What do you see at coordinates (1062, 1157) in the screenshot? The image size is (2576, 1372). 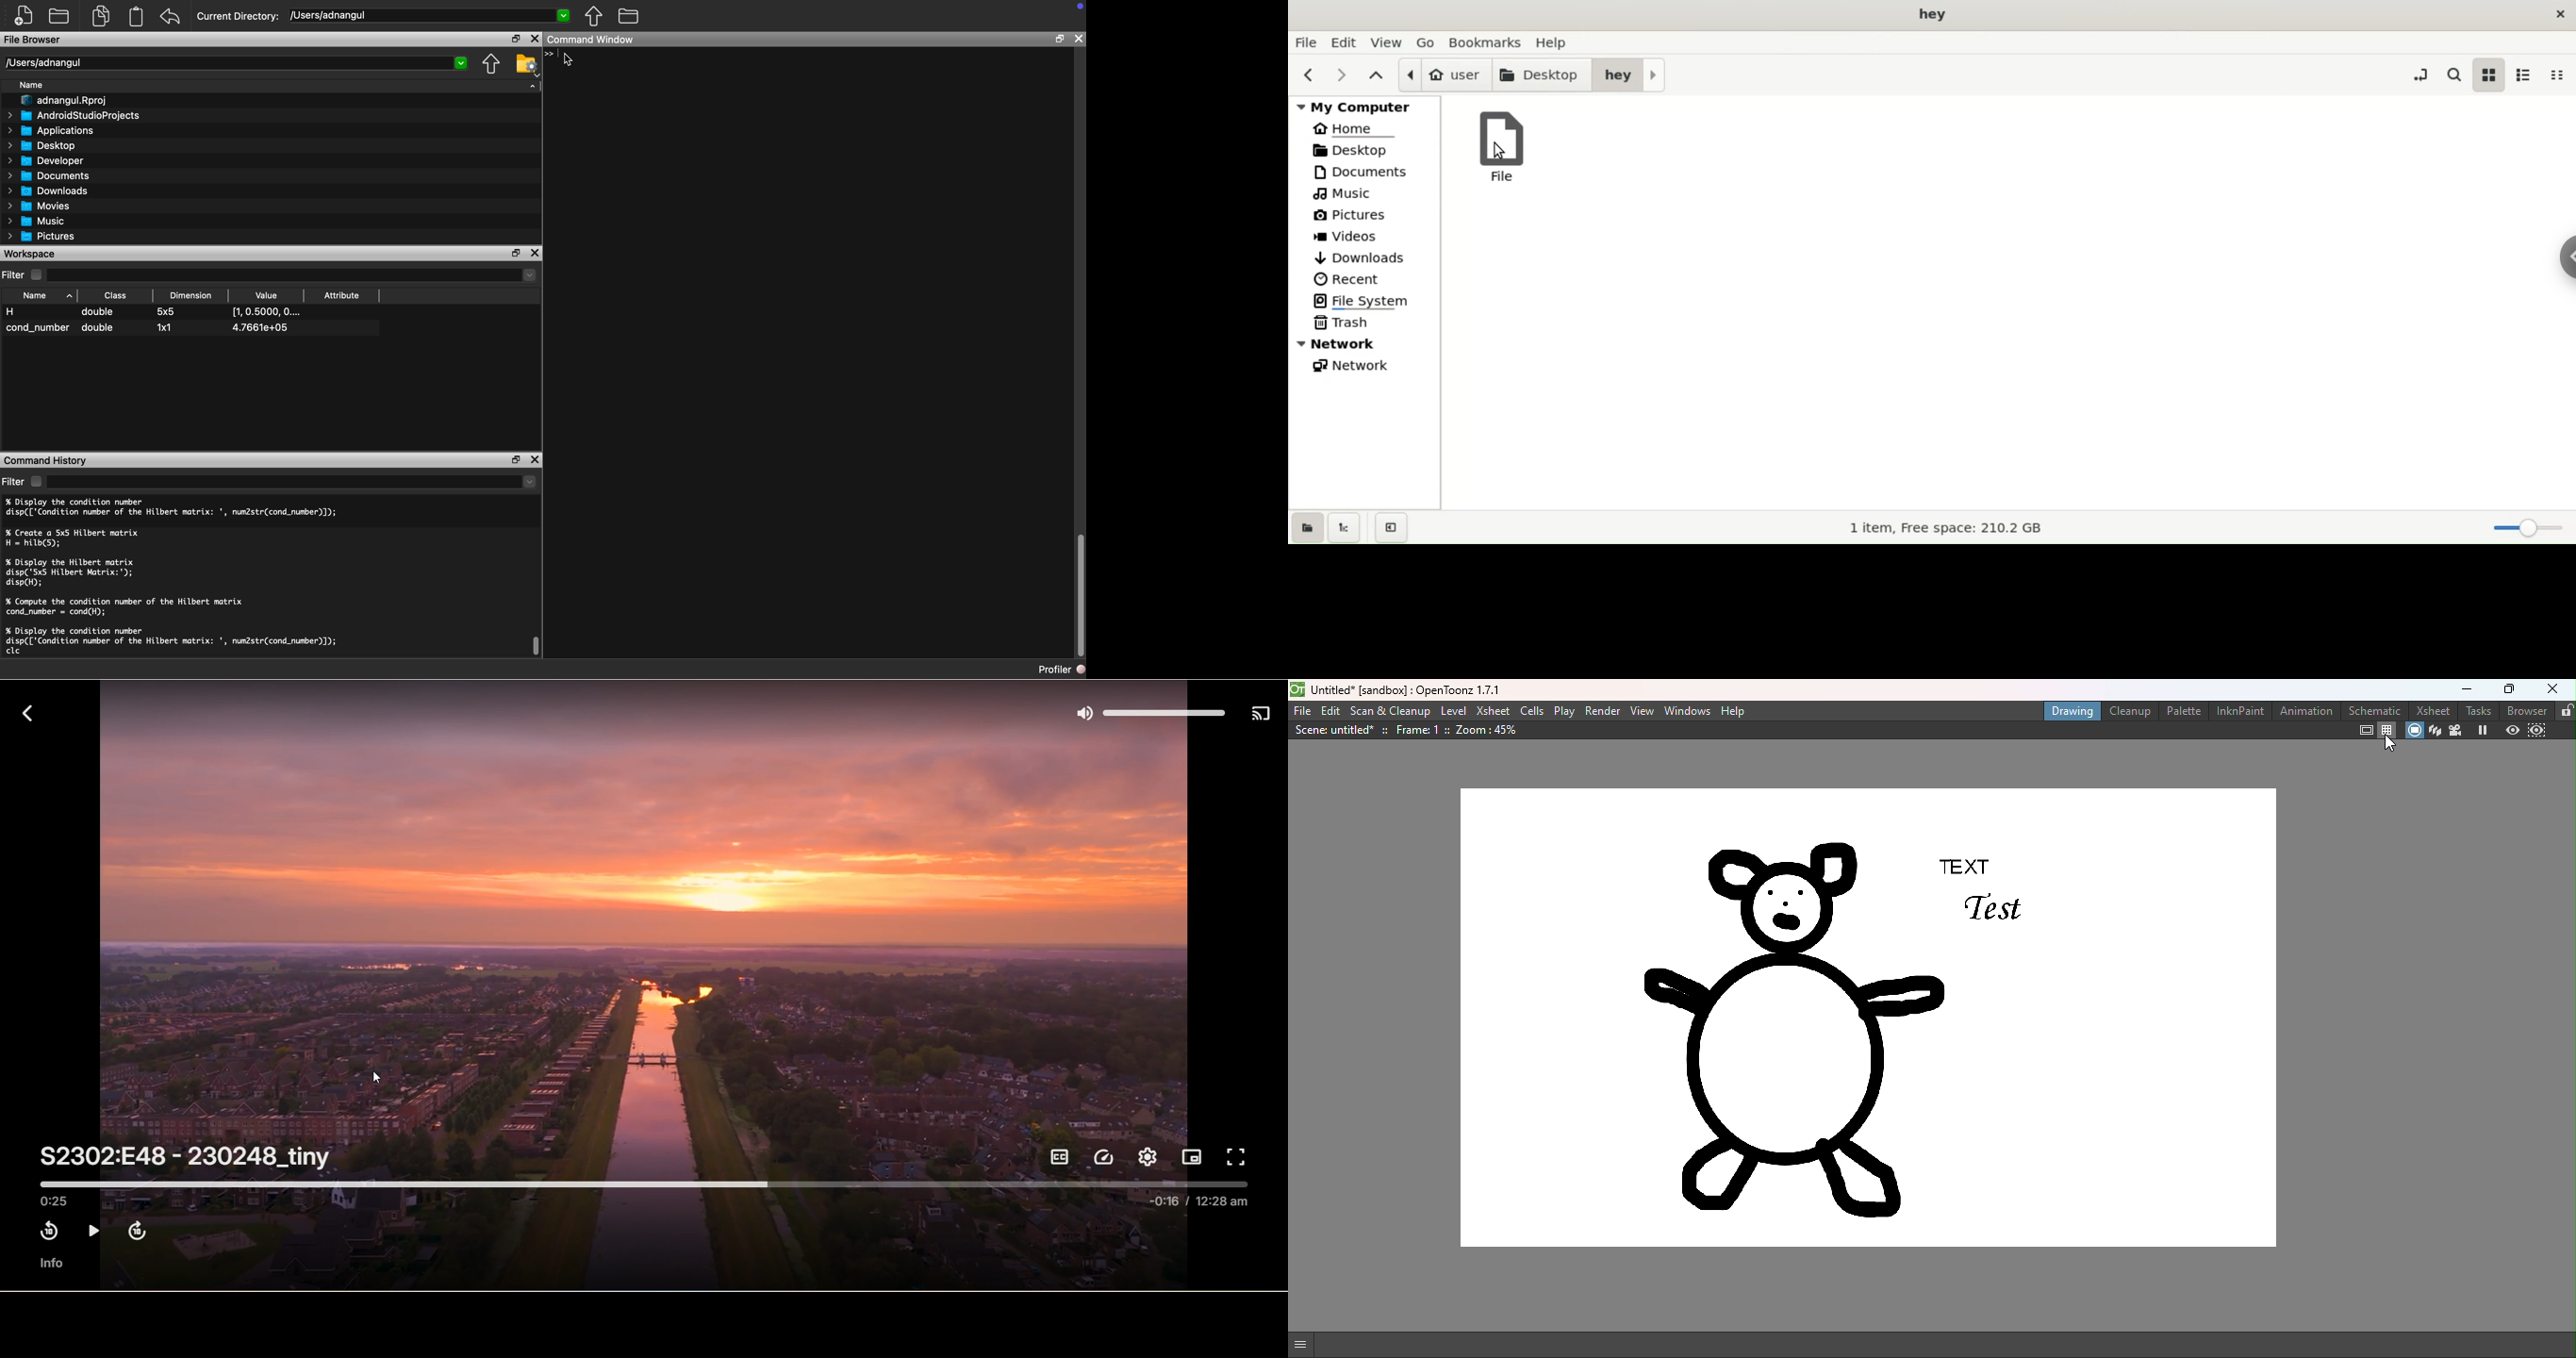 I see `subtitles` at bounding box center [1062, 1157].